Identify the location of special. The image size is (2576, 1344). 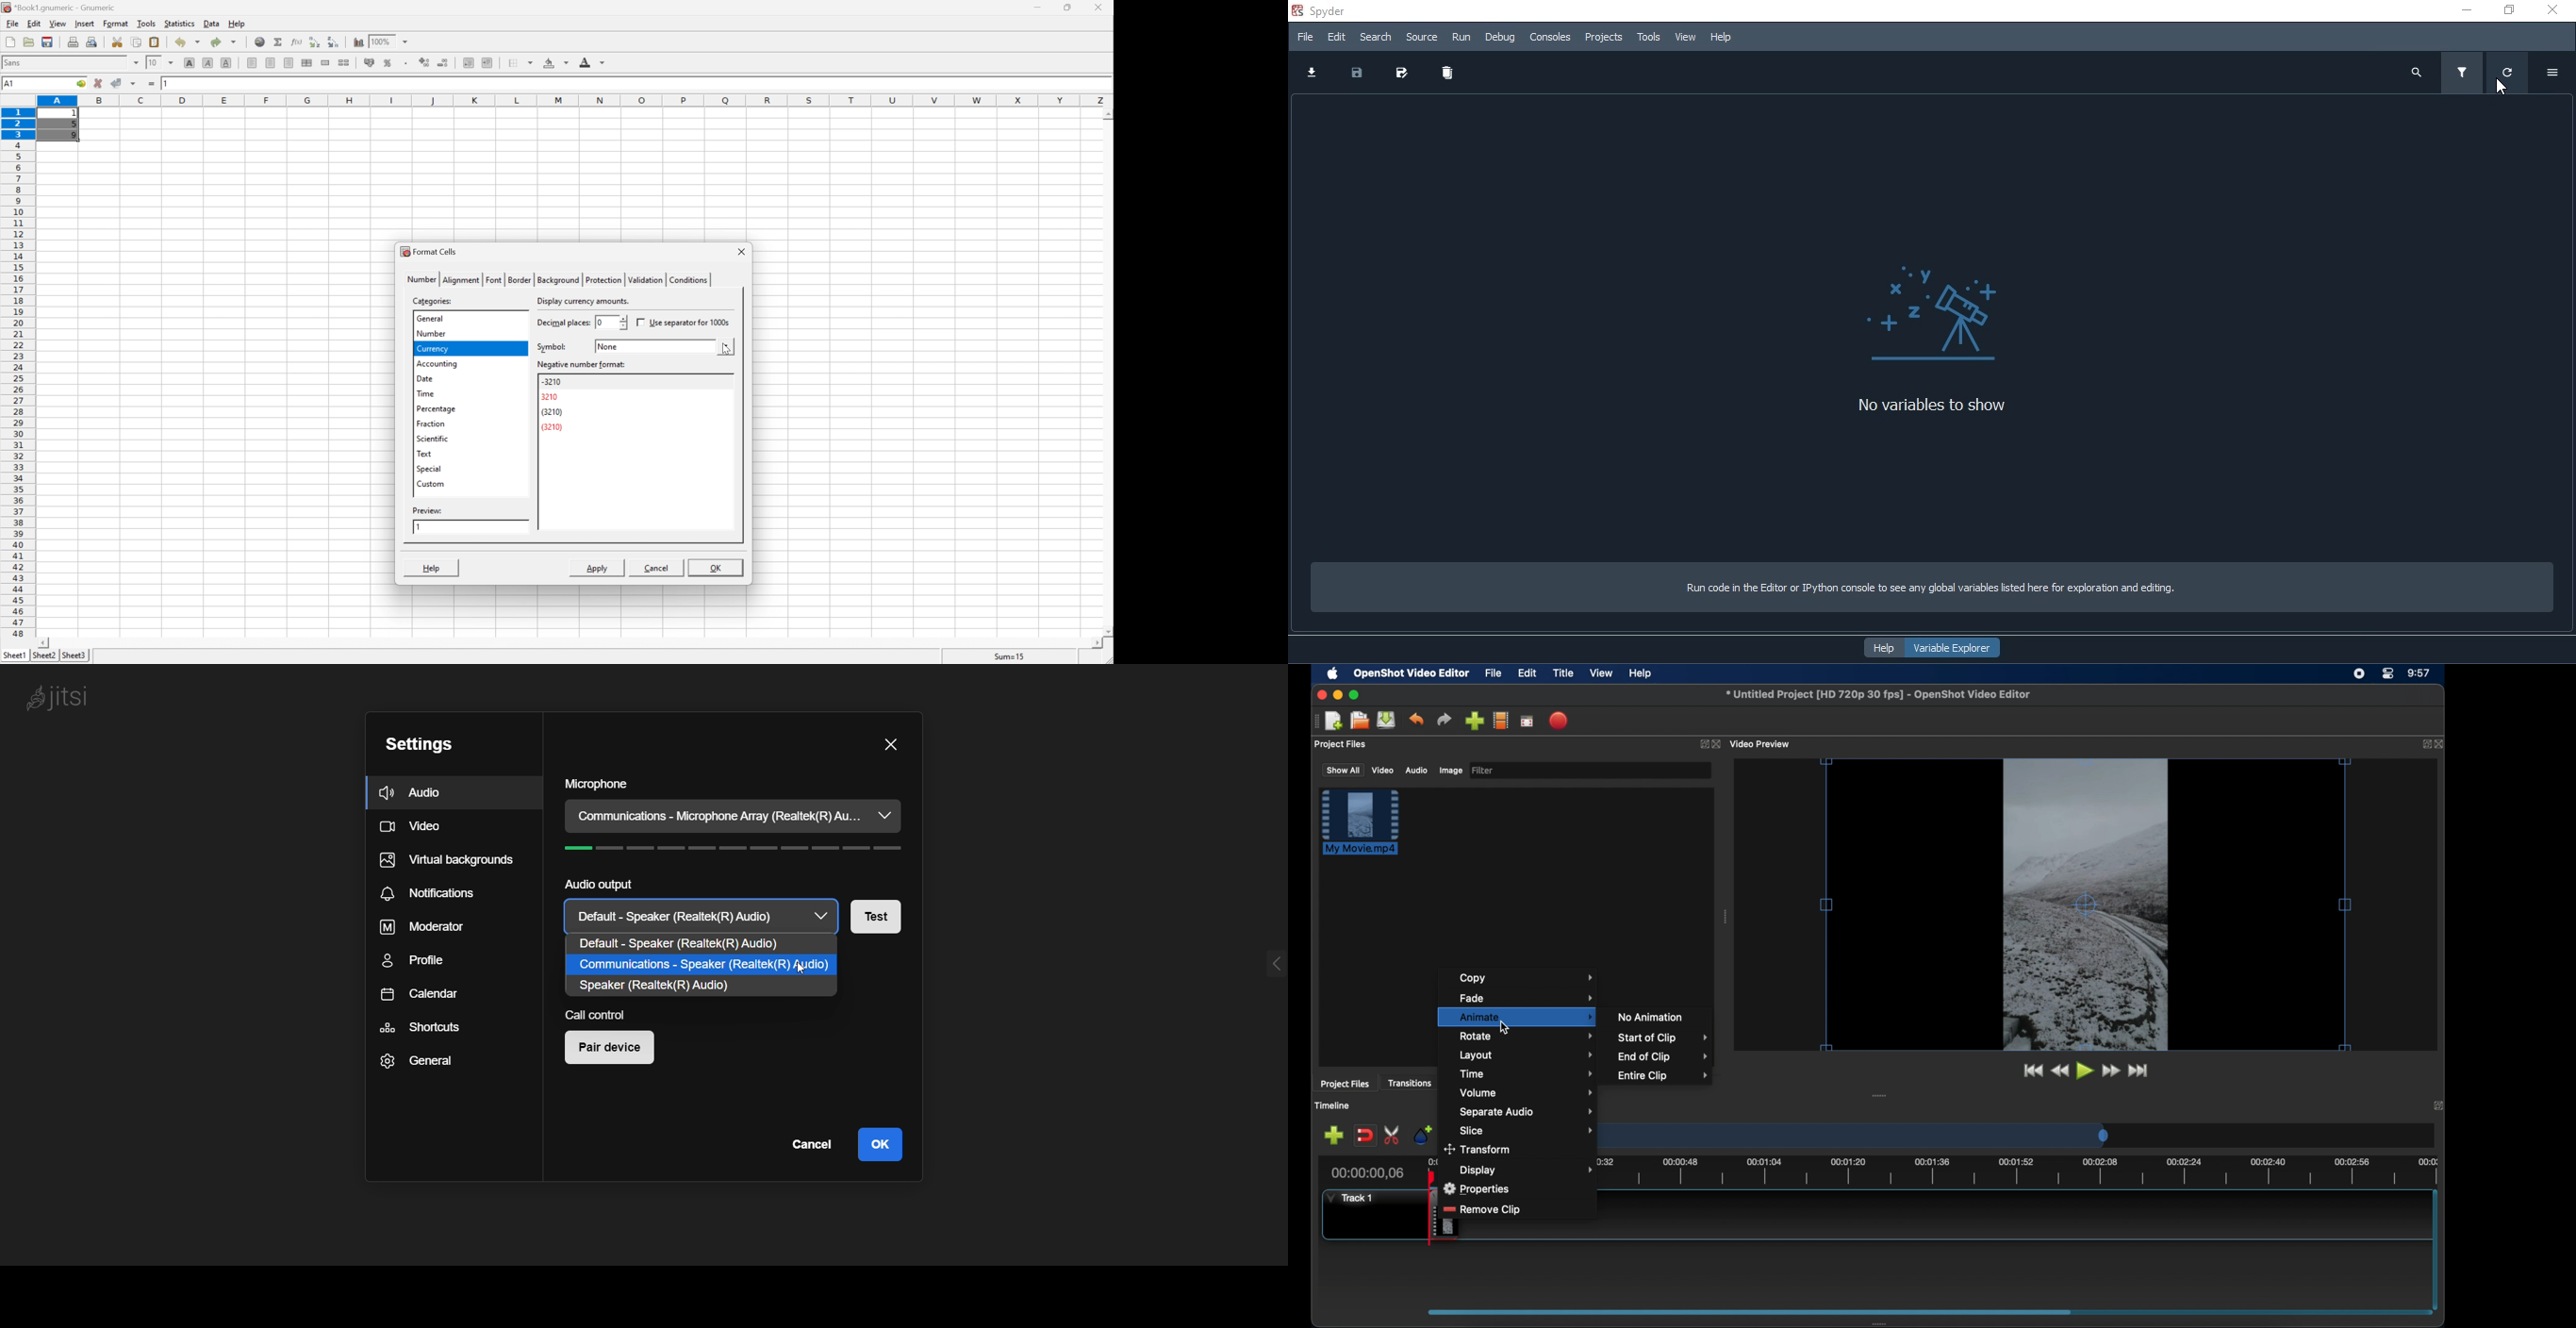
(429, 469).